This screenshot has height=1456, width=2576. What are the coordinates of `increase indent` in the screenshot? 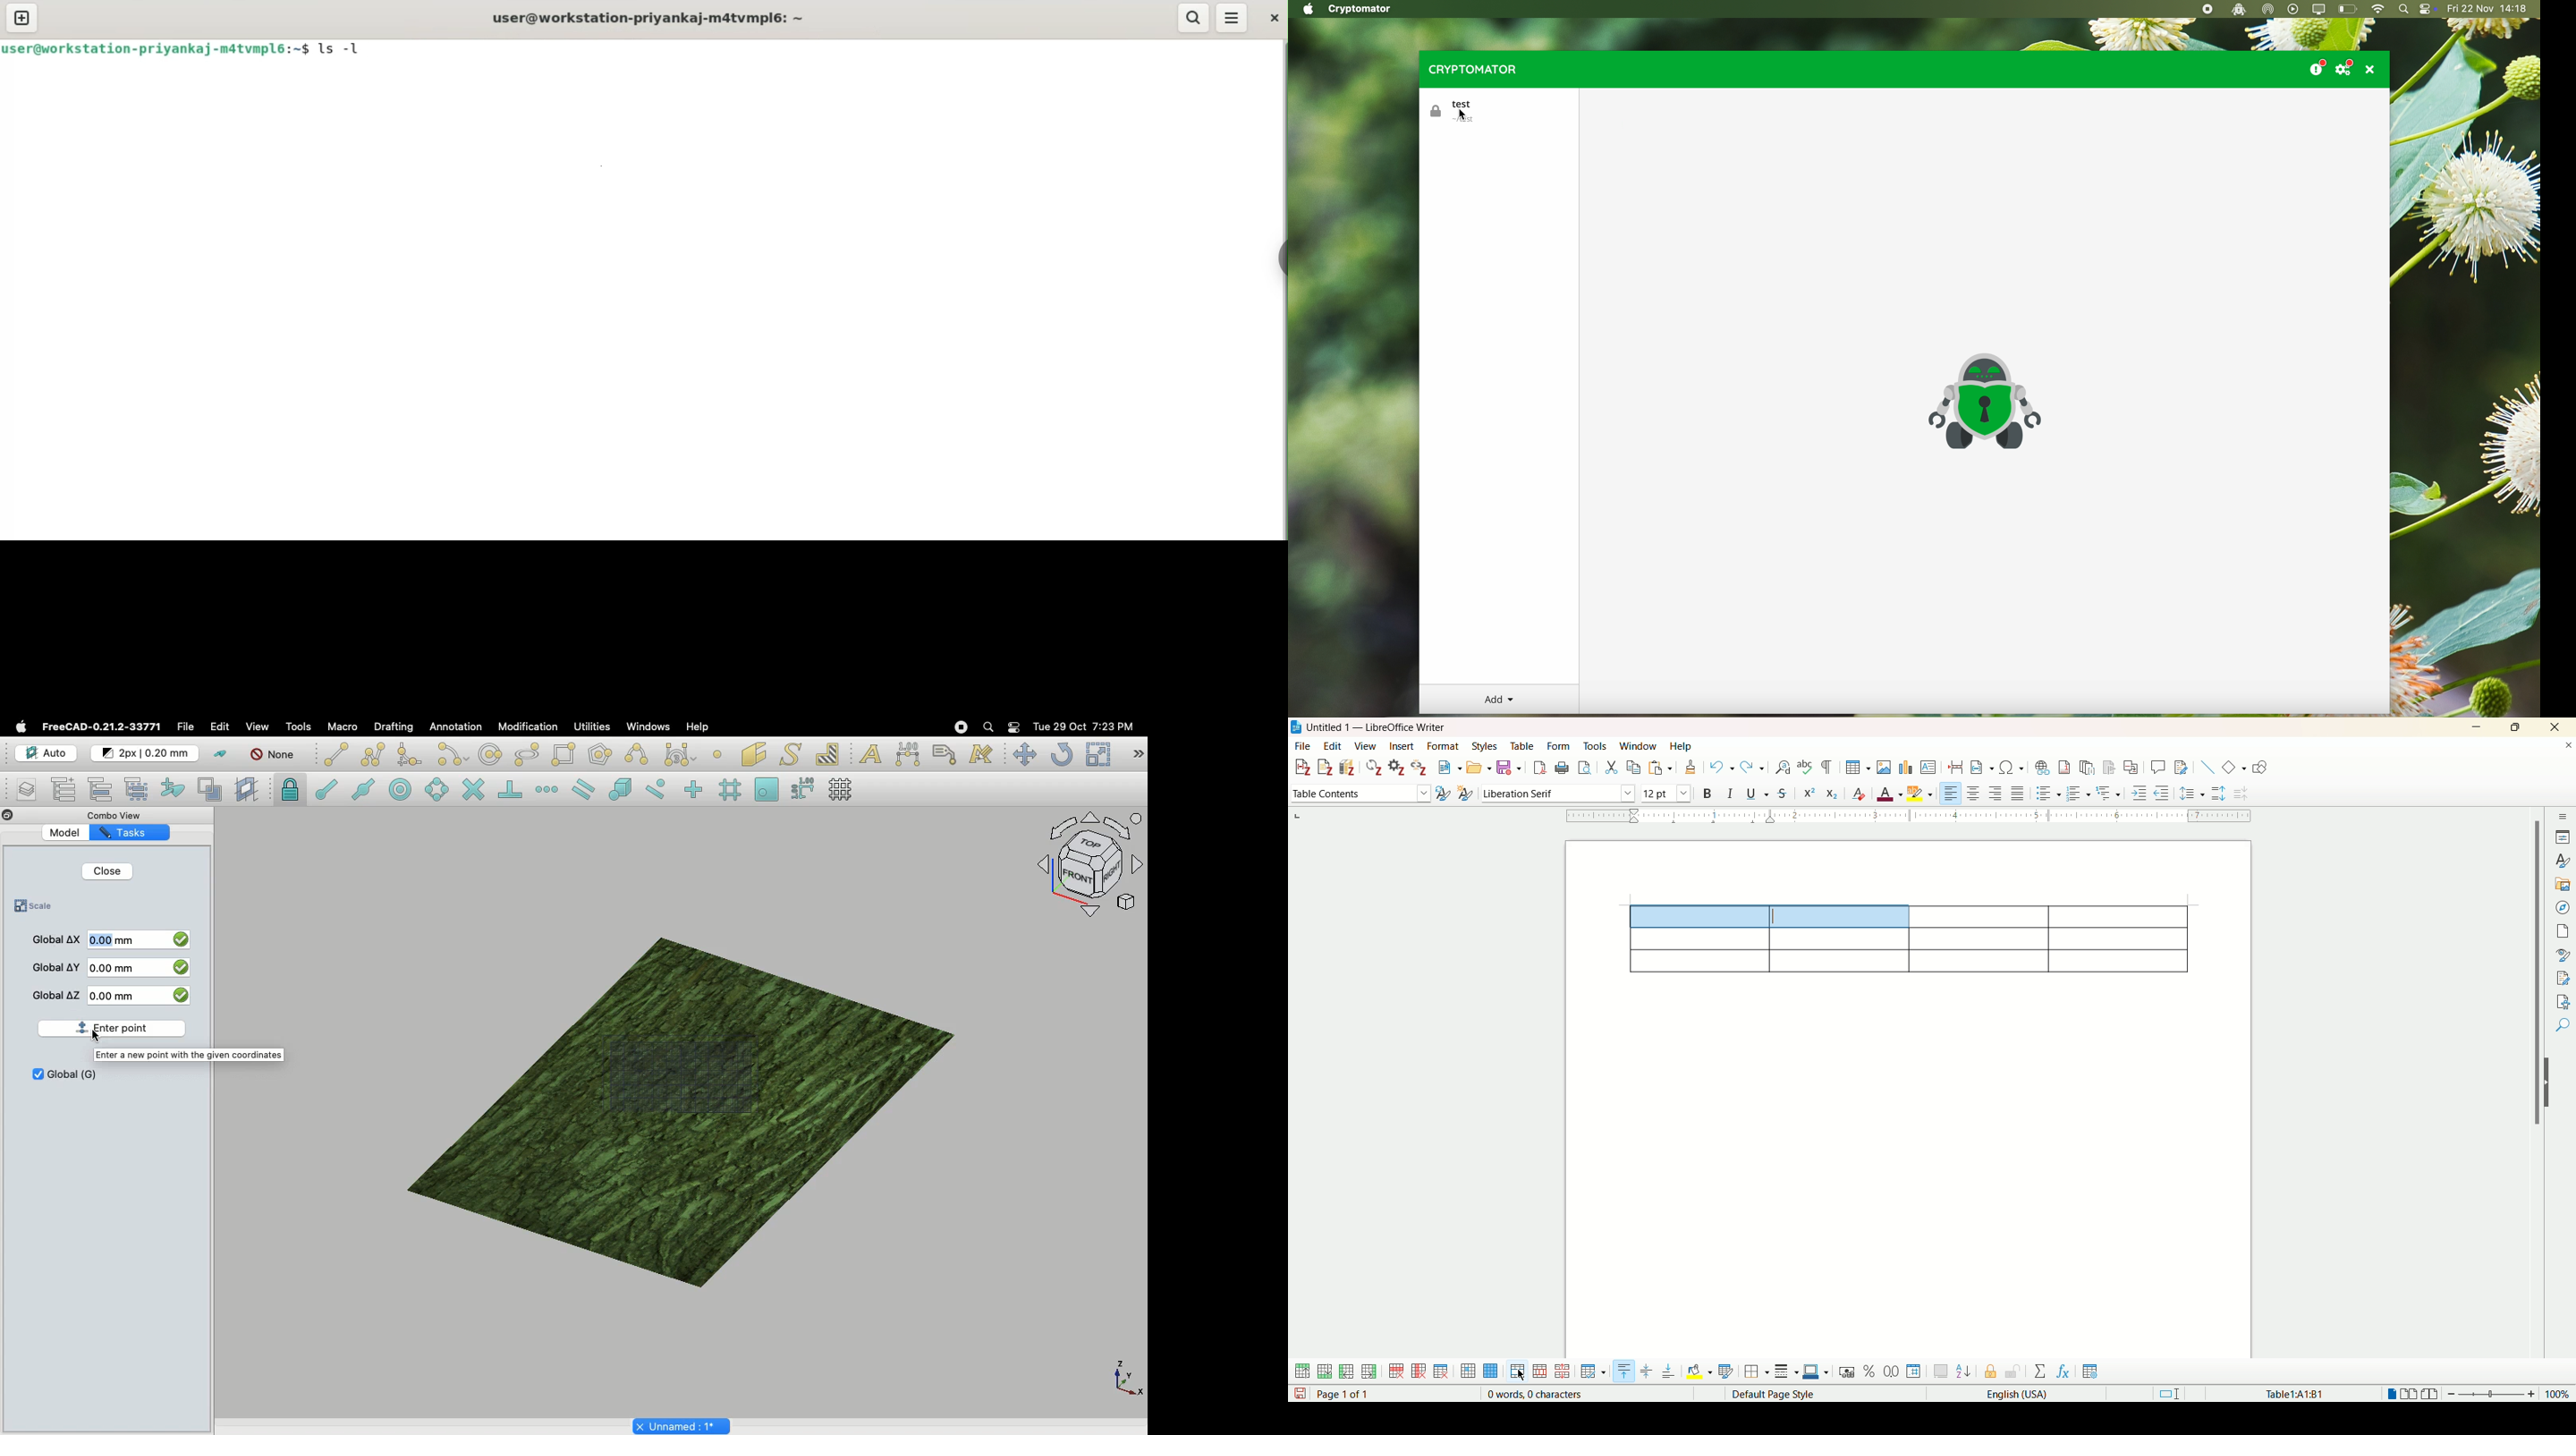 It's located at (2139, 793).